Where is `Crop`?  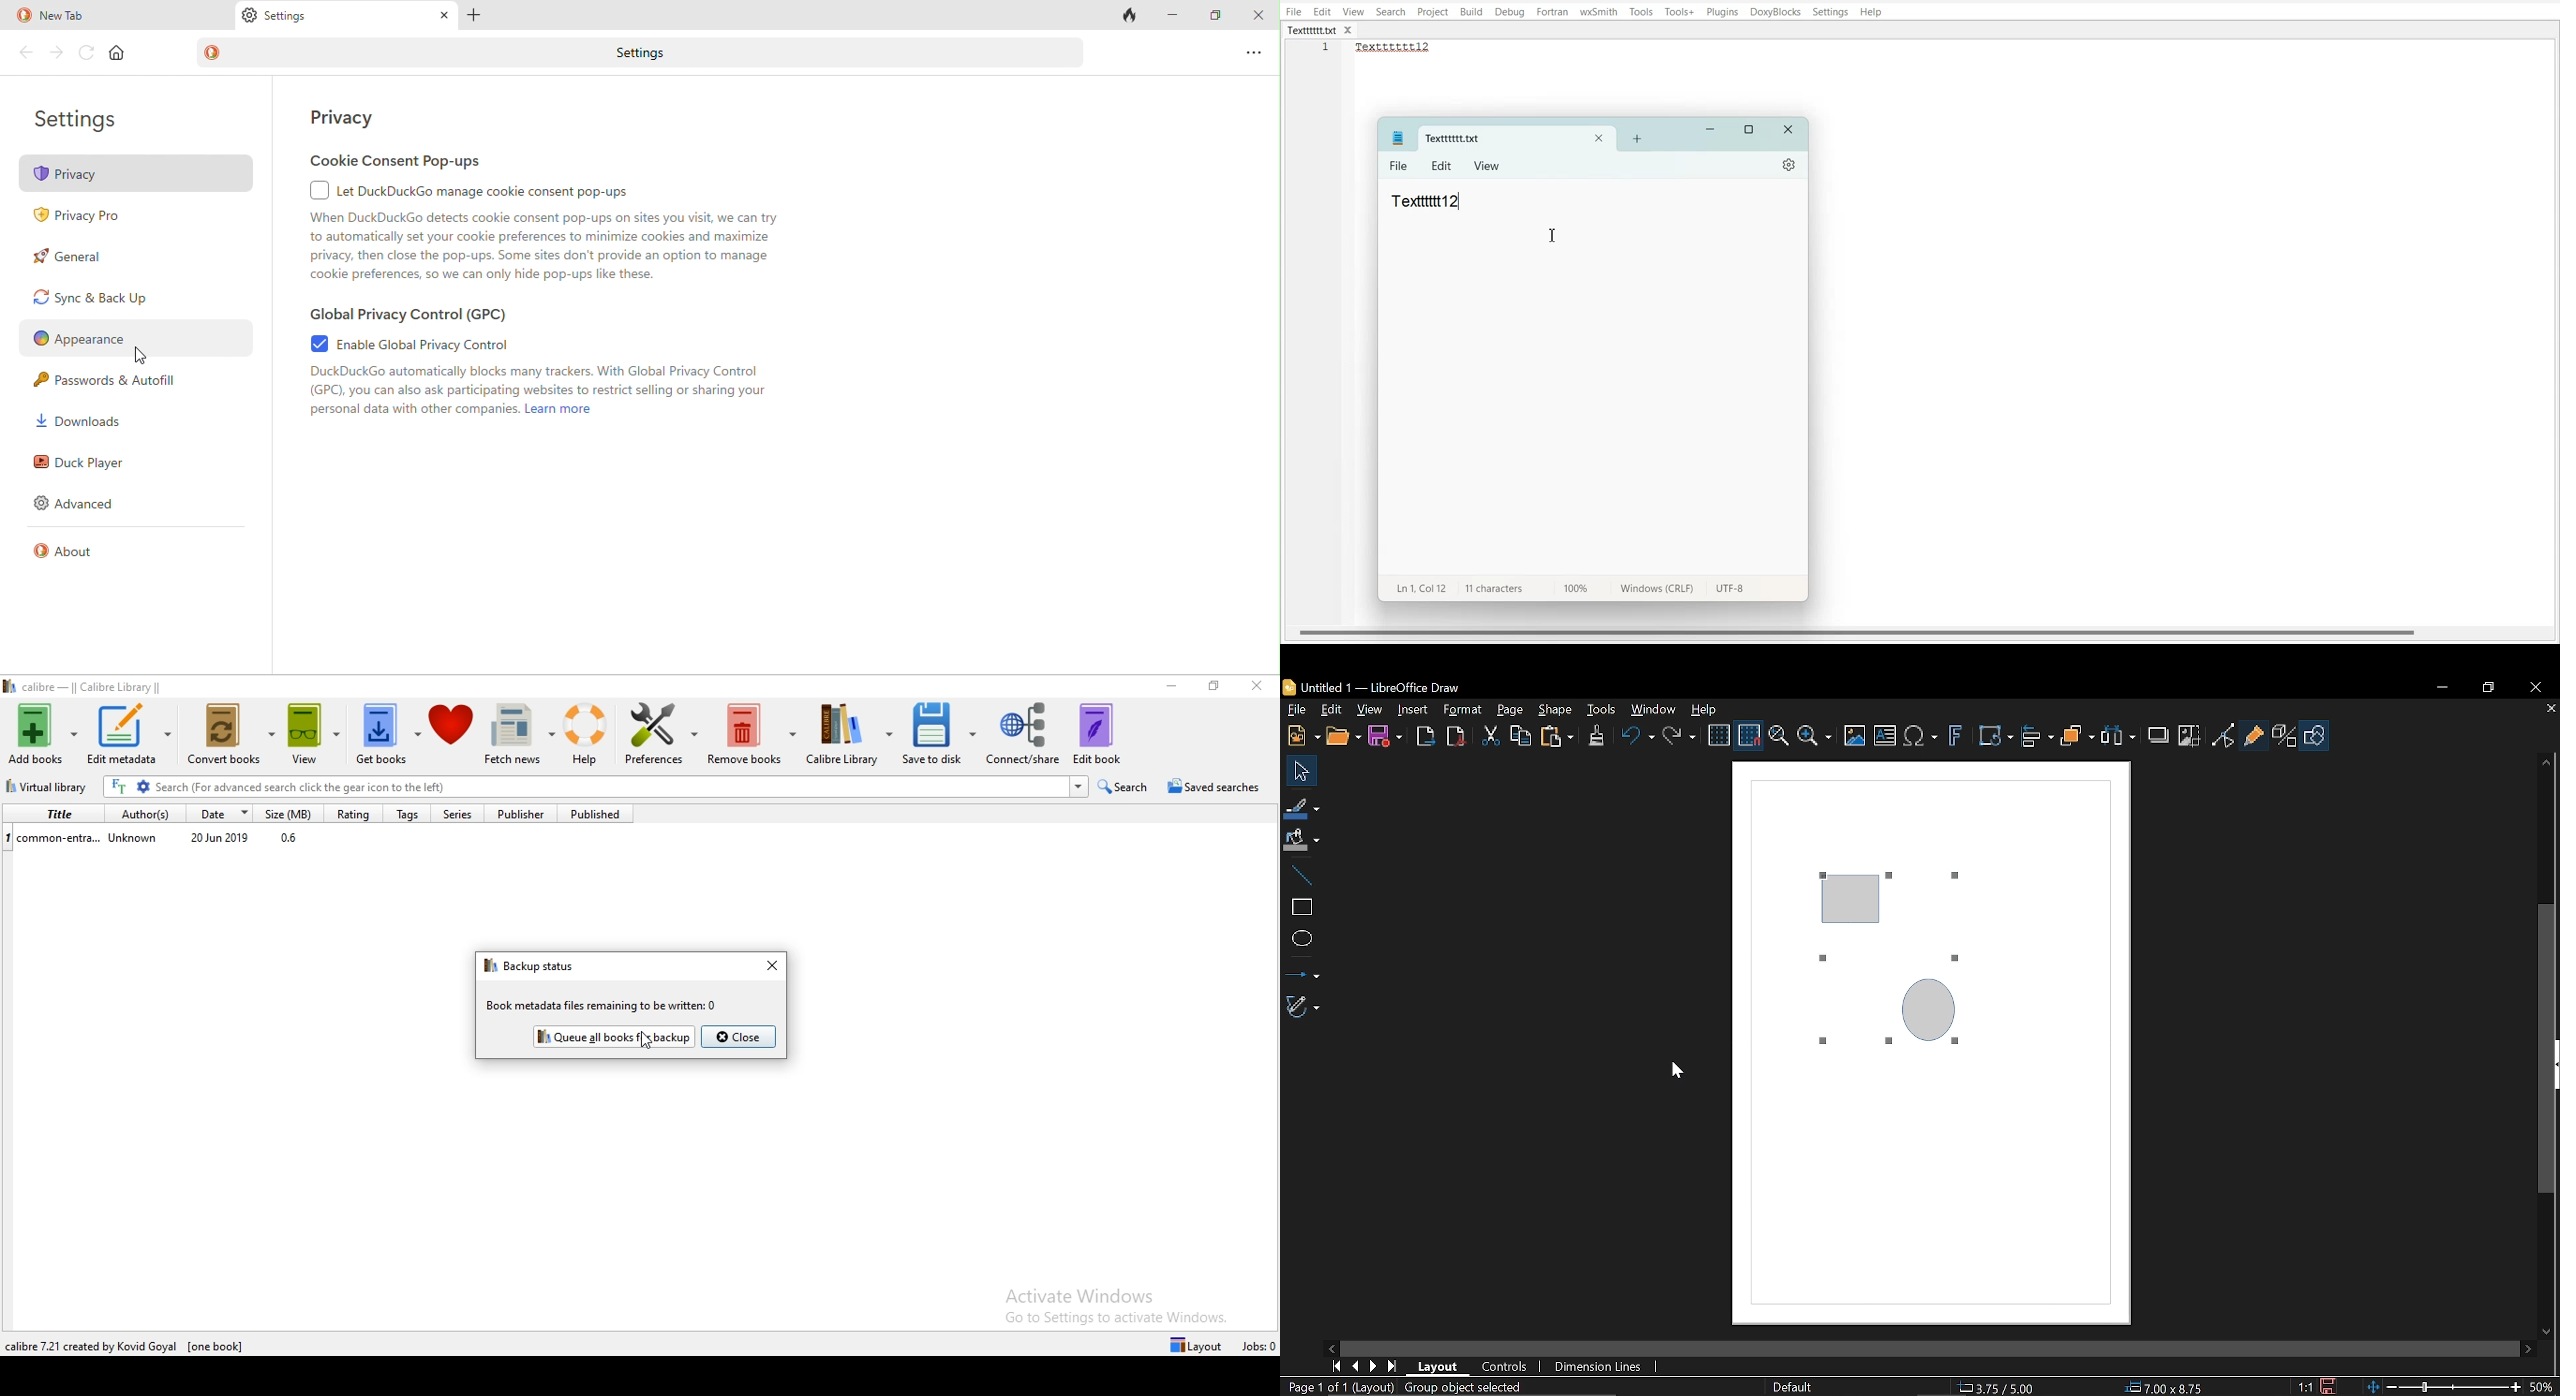
Crop is located at coordinates (2189, 737).